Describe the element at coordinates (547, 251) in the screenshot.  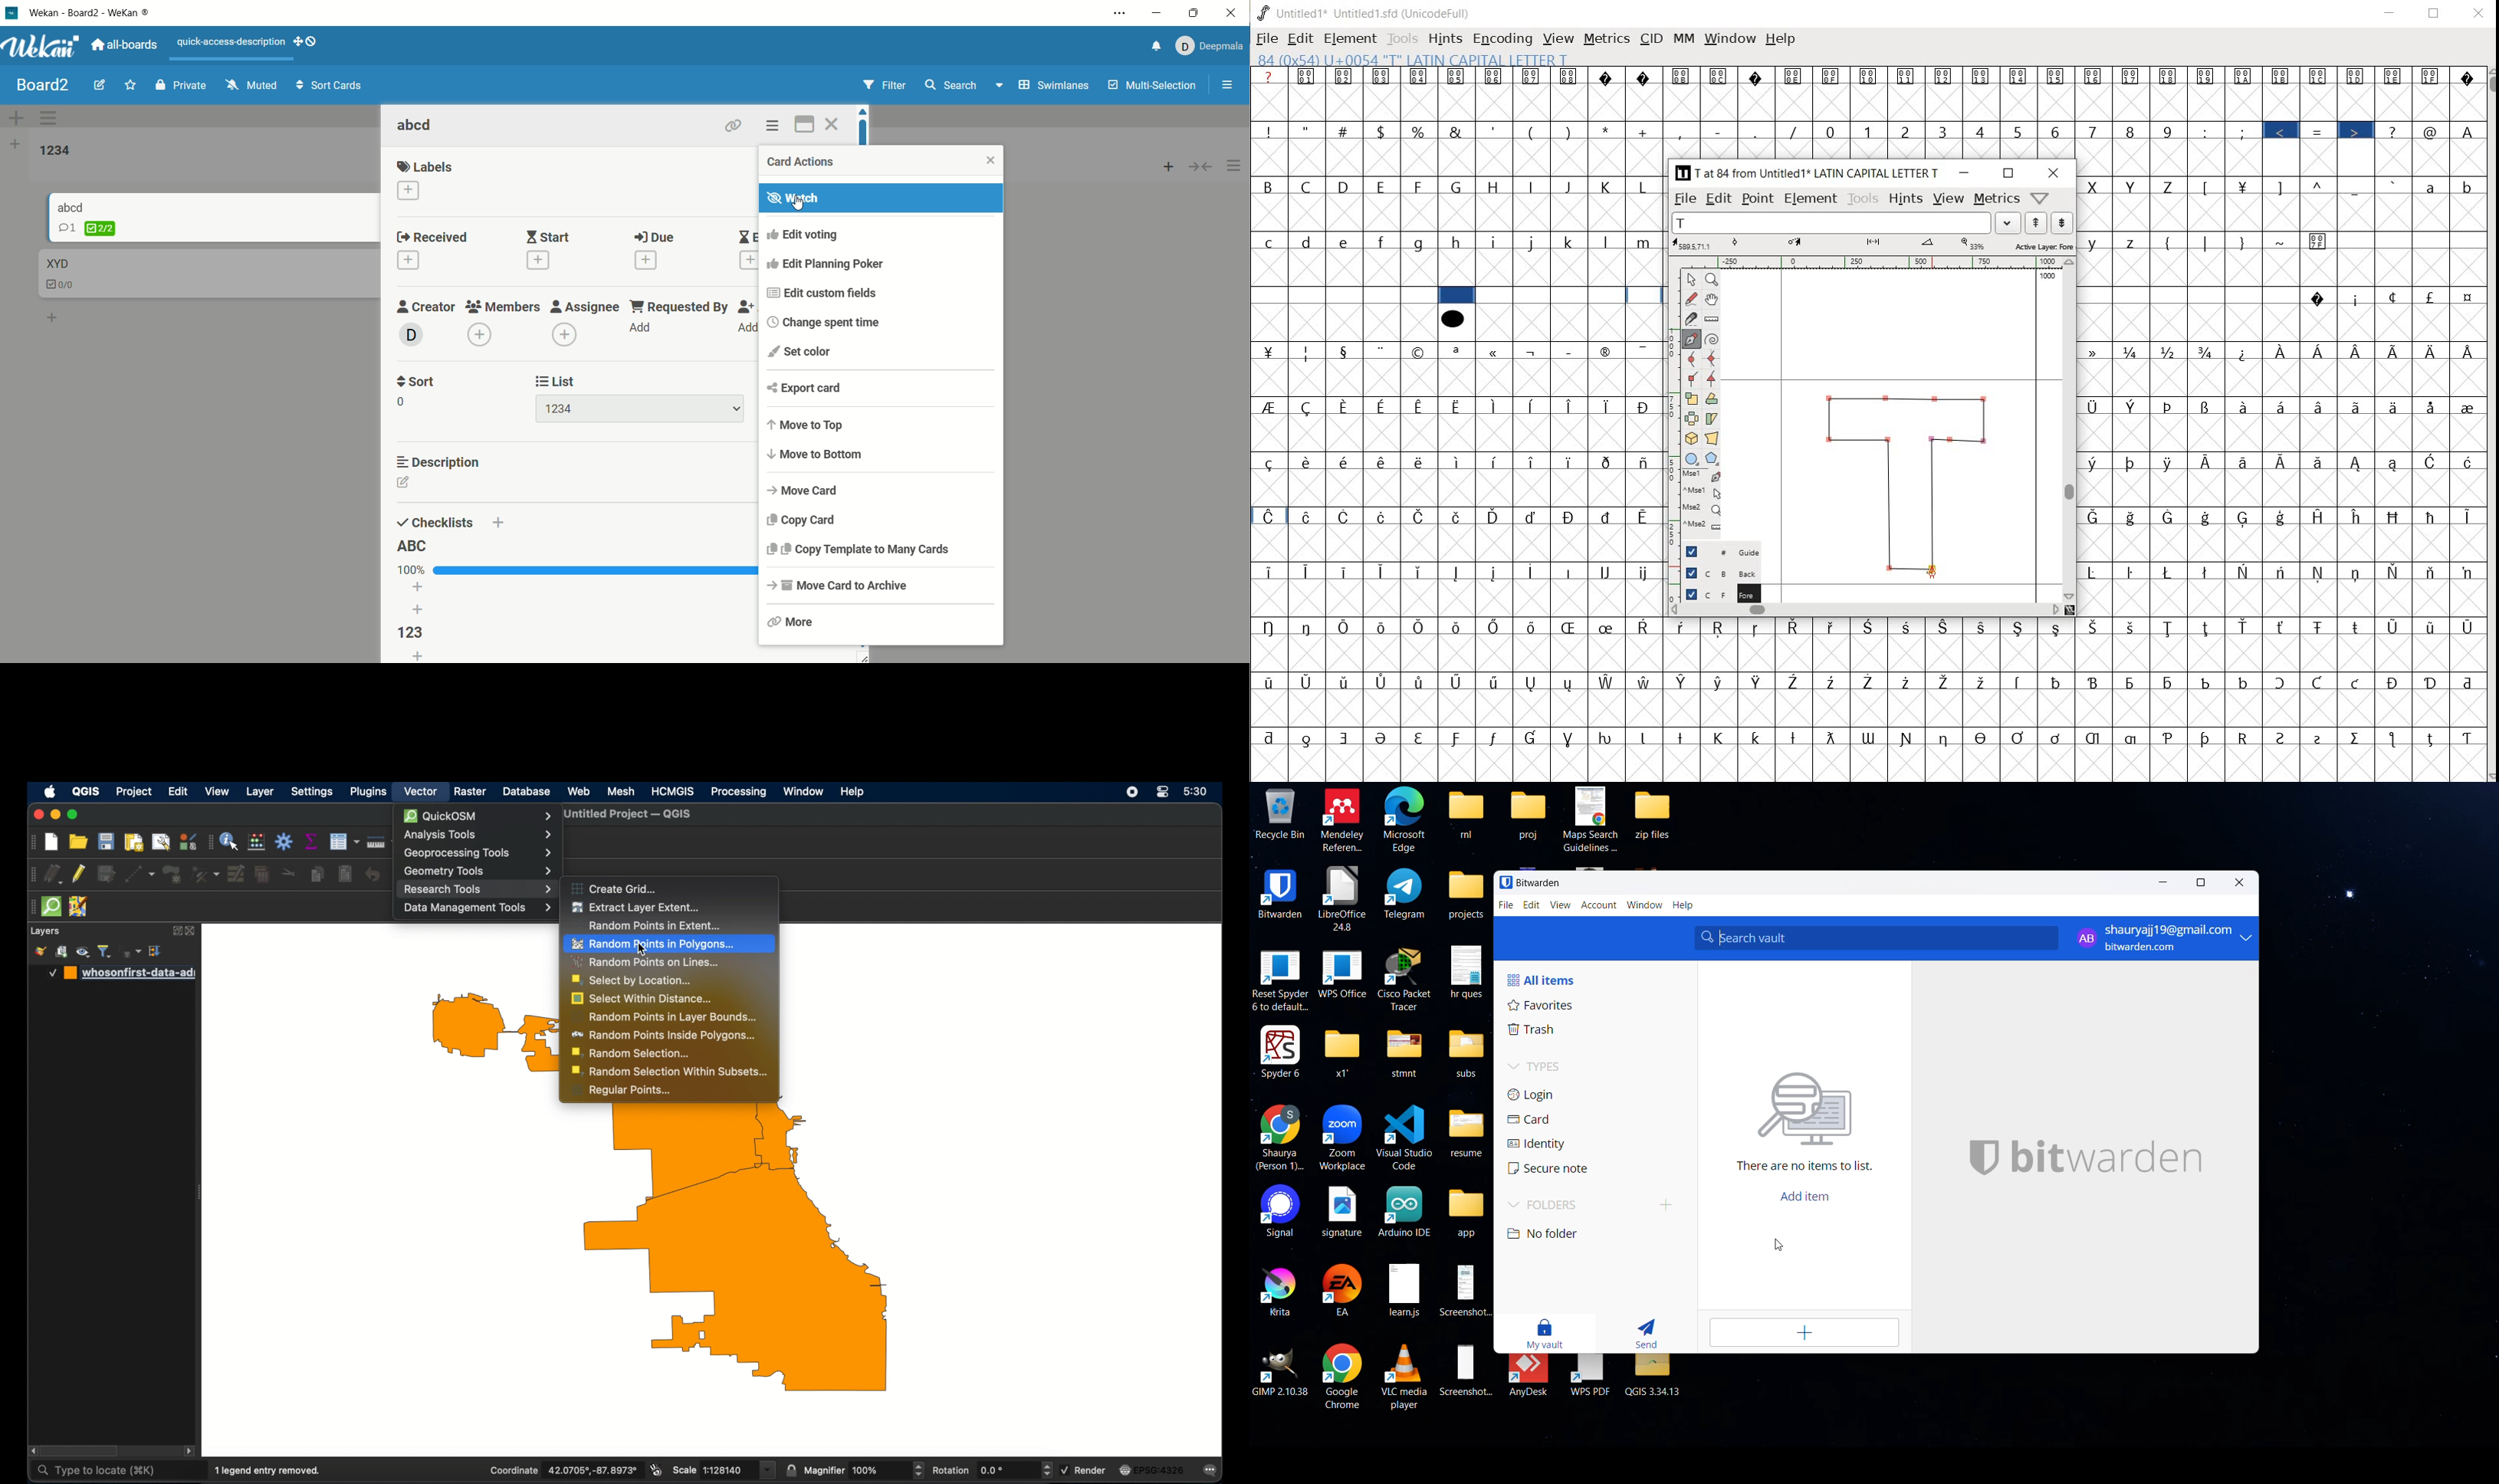
I see `start` at that location.